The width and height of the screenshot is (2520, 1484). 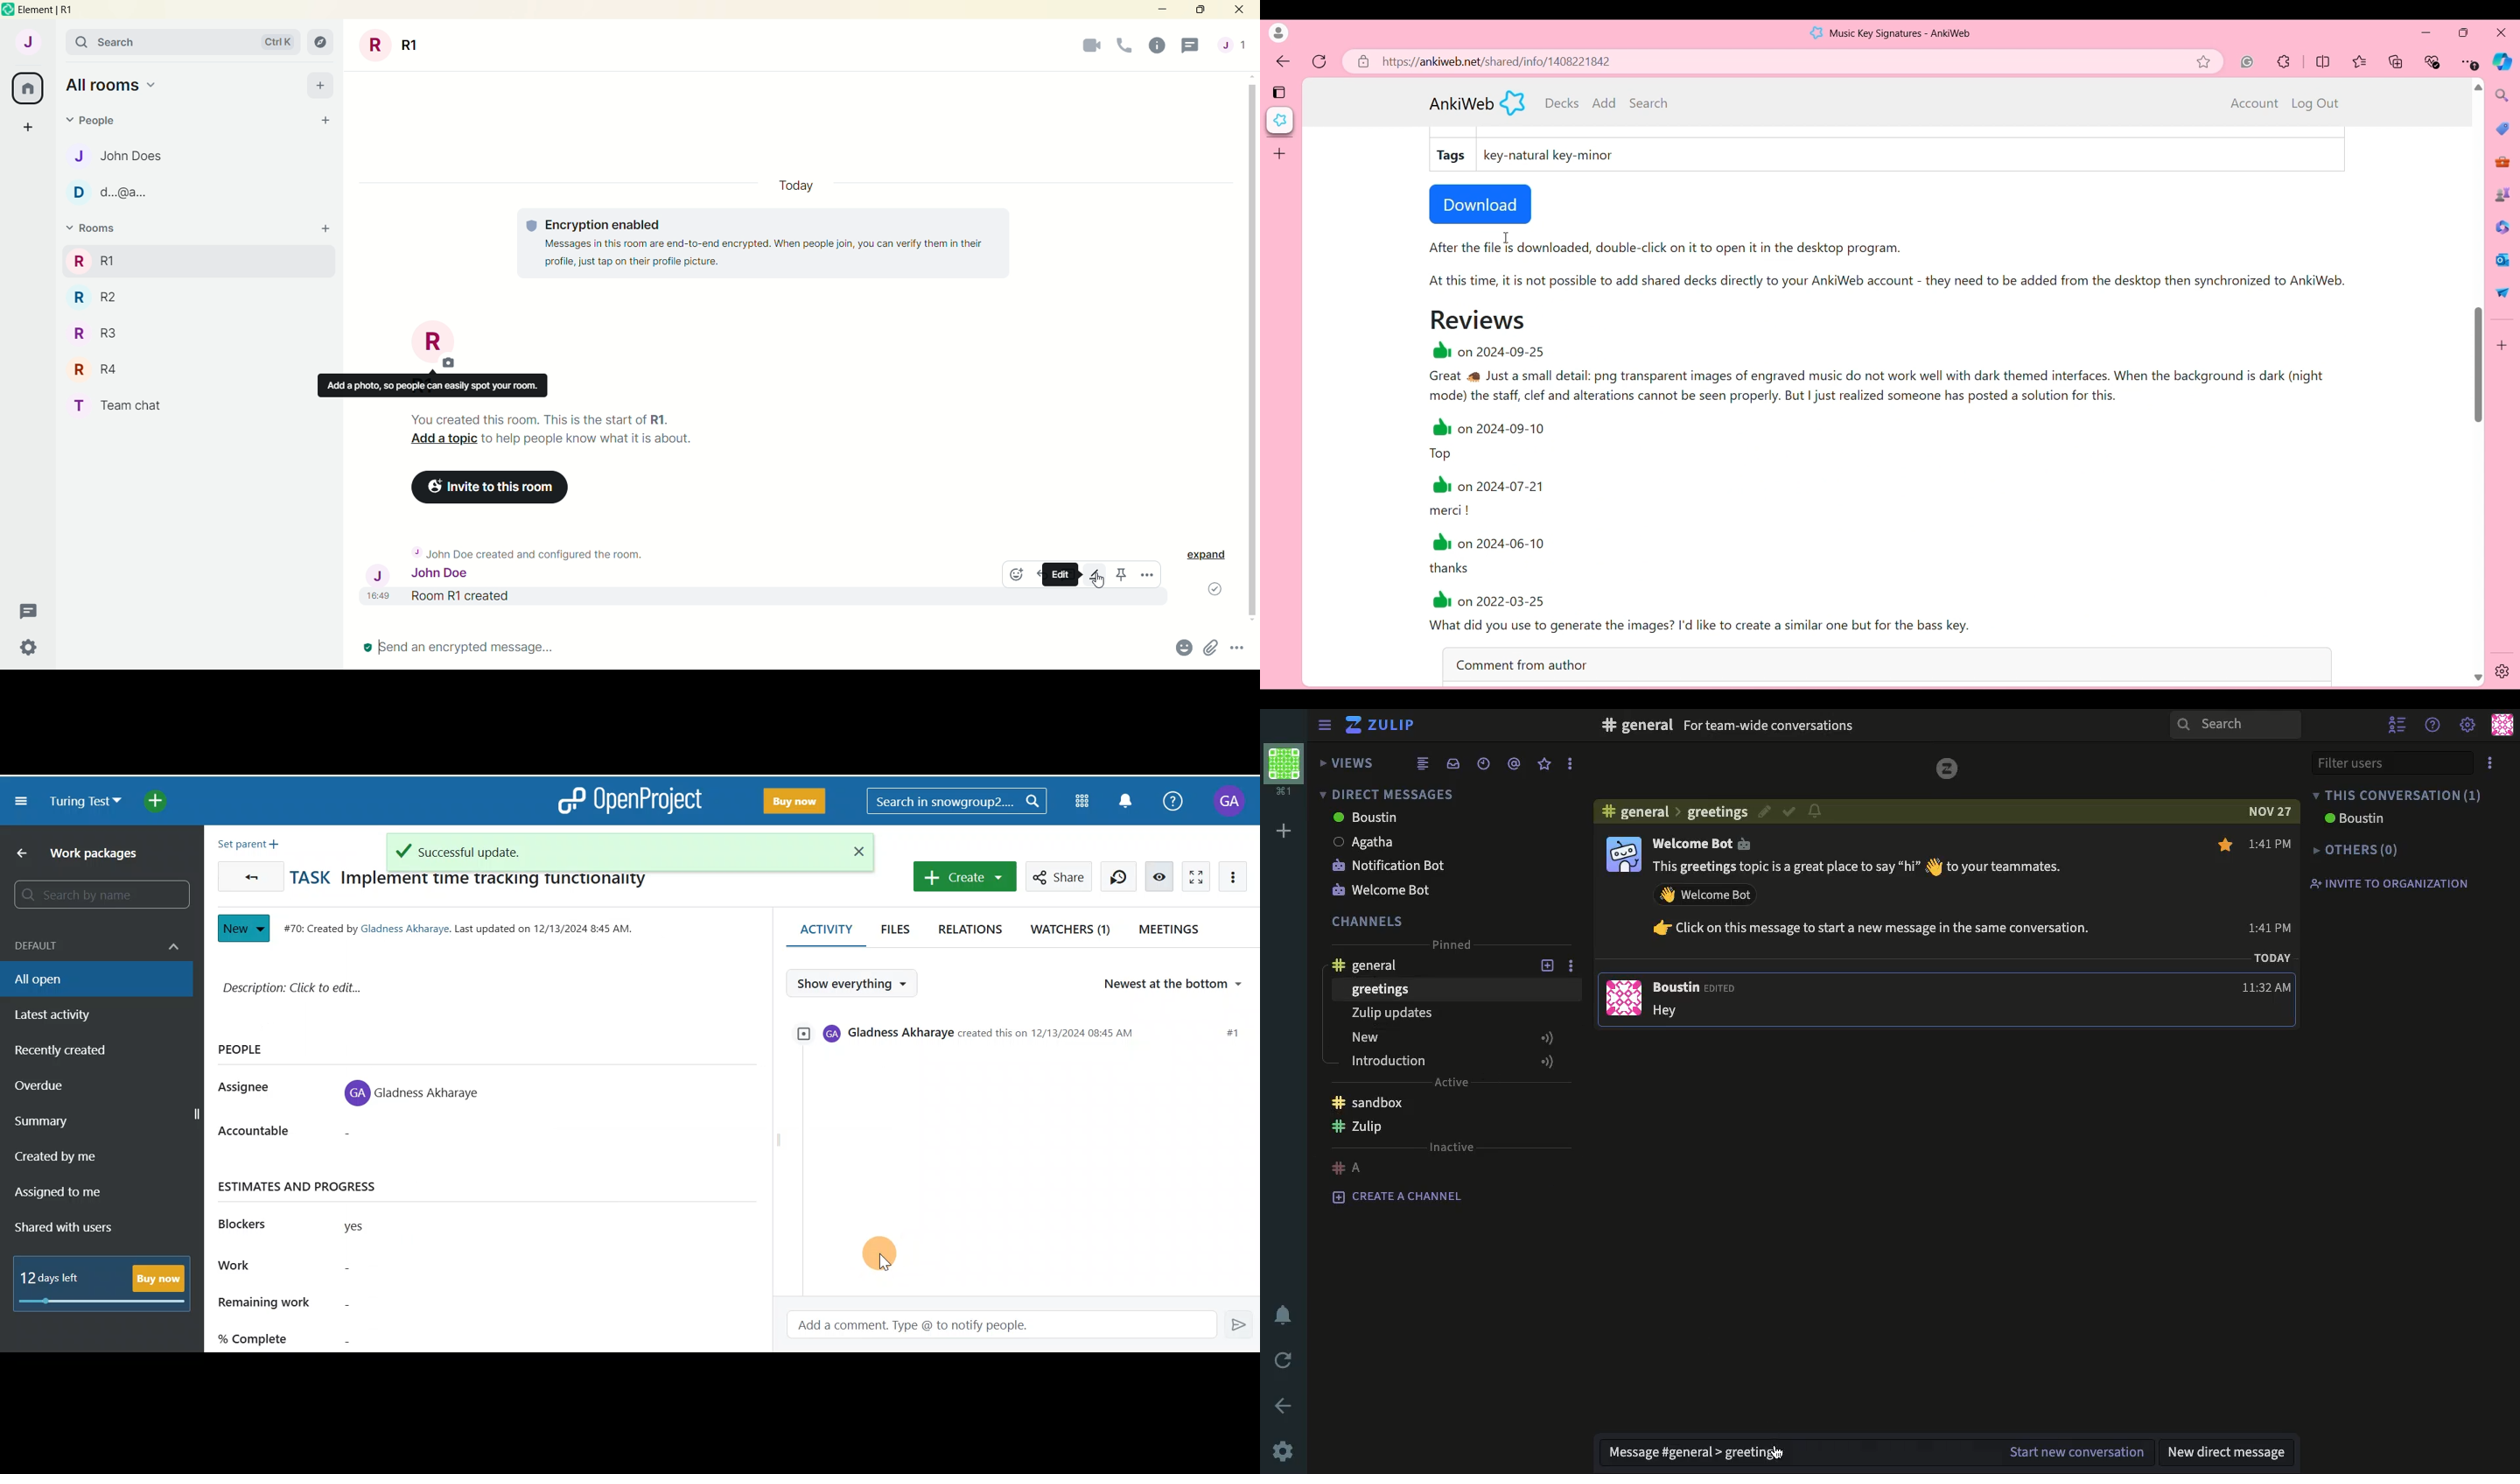 I want to click on Browser shopping, so click(x=2502, y=128).